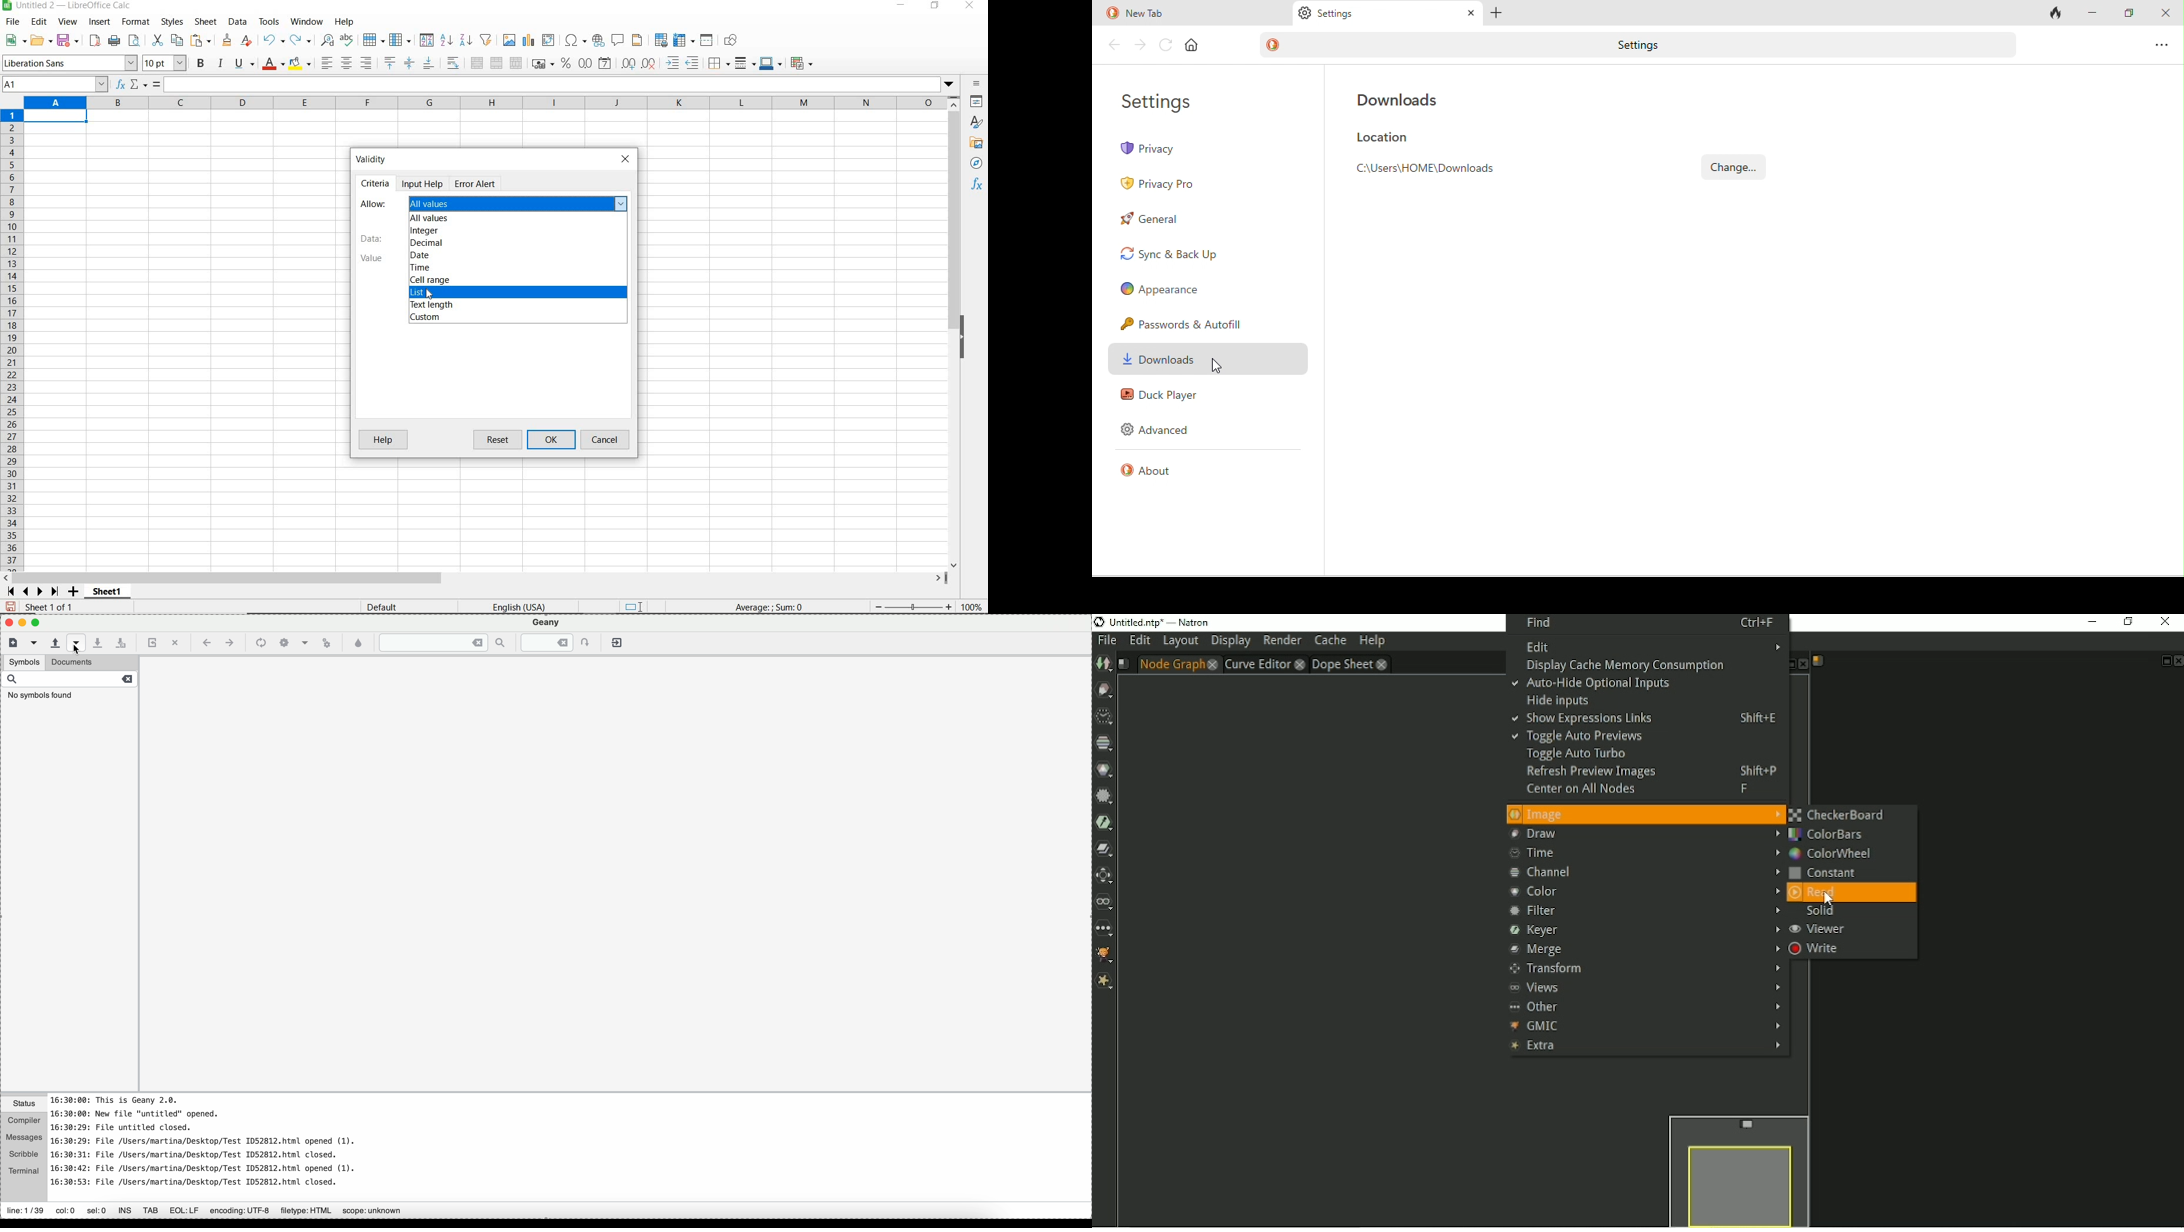 The image size is (2184, 1232). Describe the element at coordinates (518, 608) in the screenshot. I see `text language` at that location.